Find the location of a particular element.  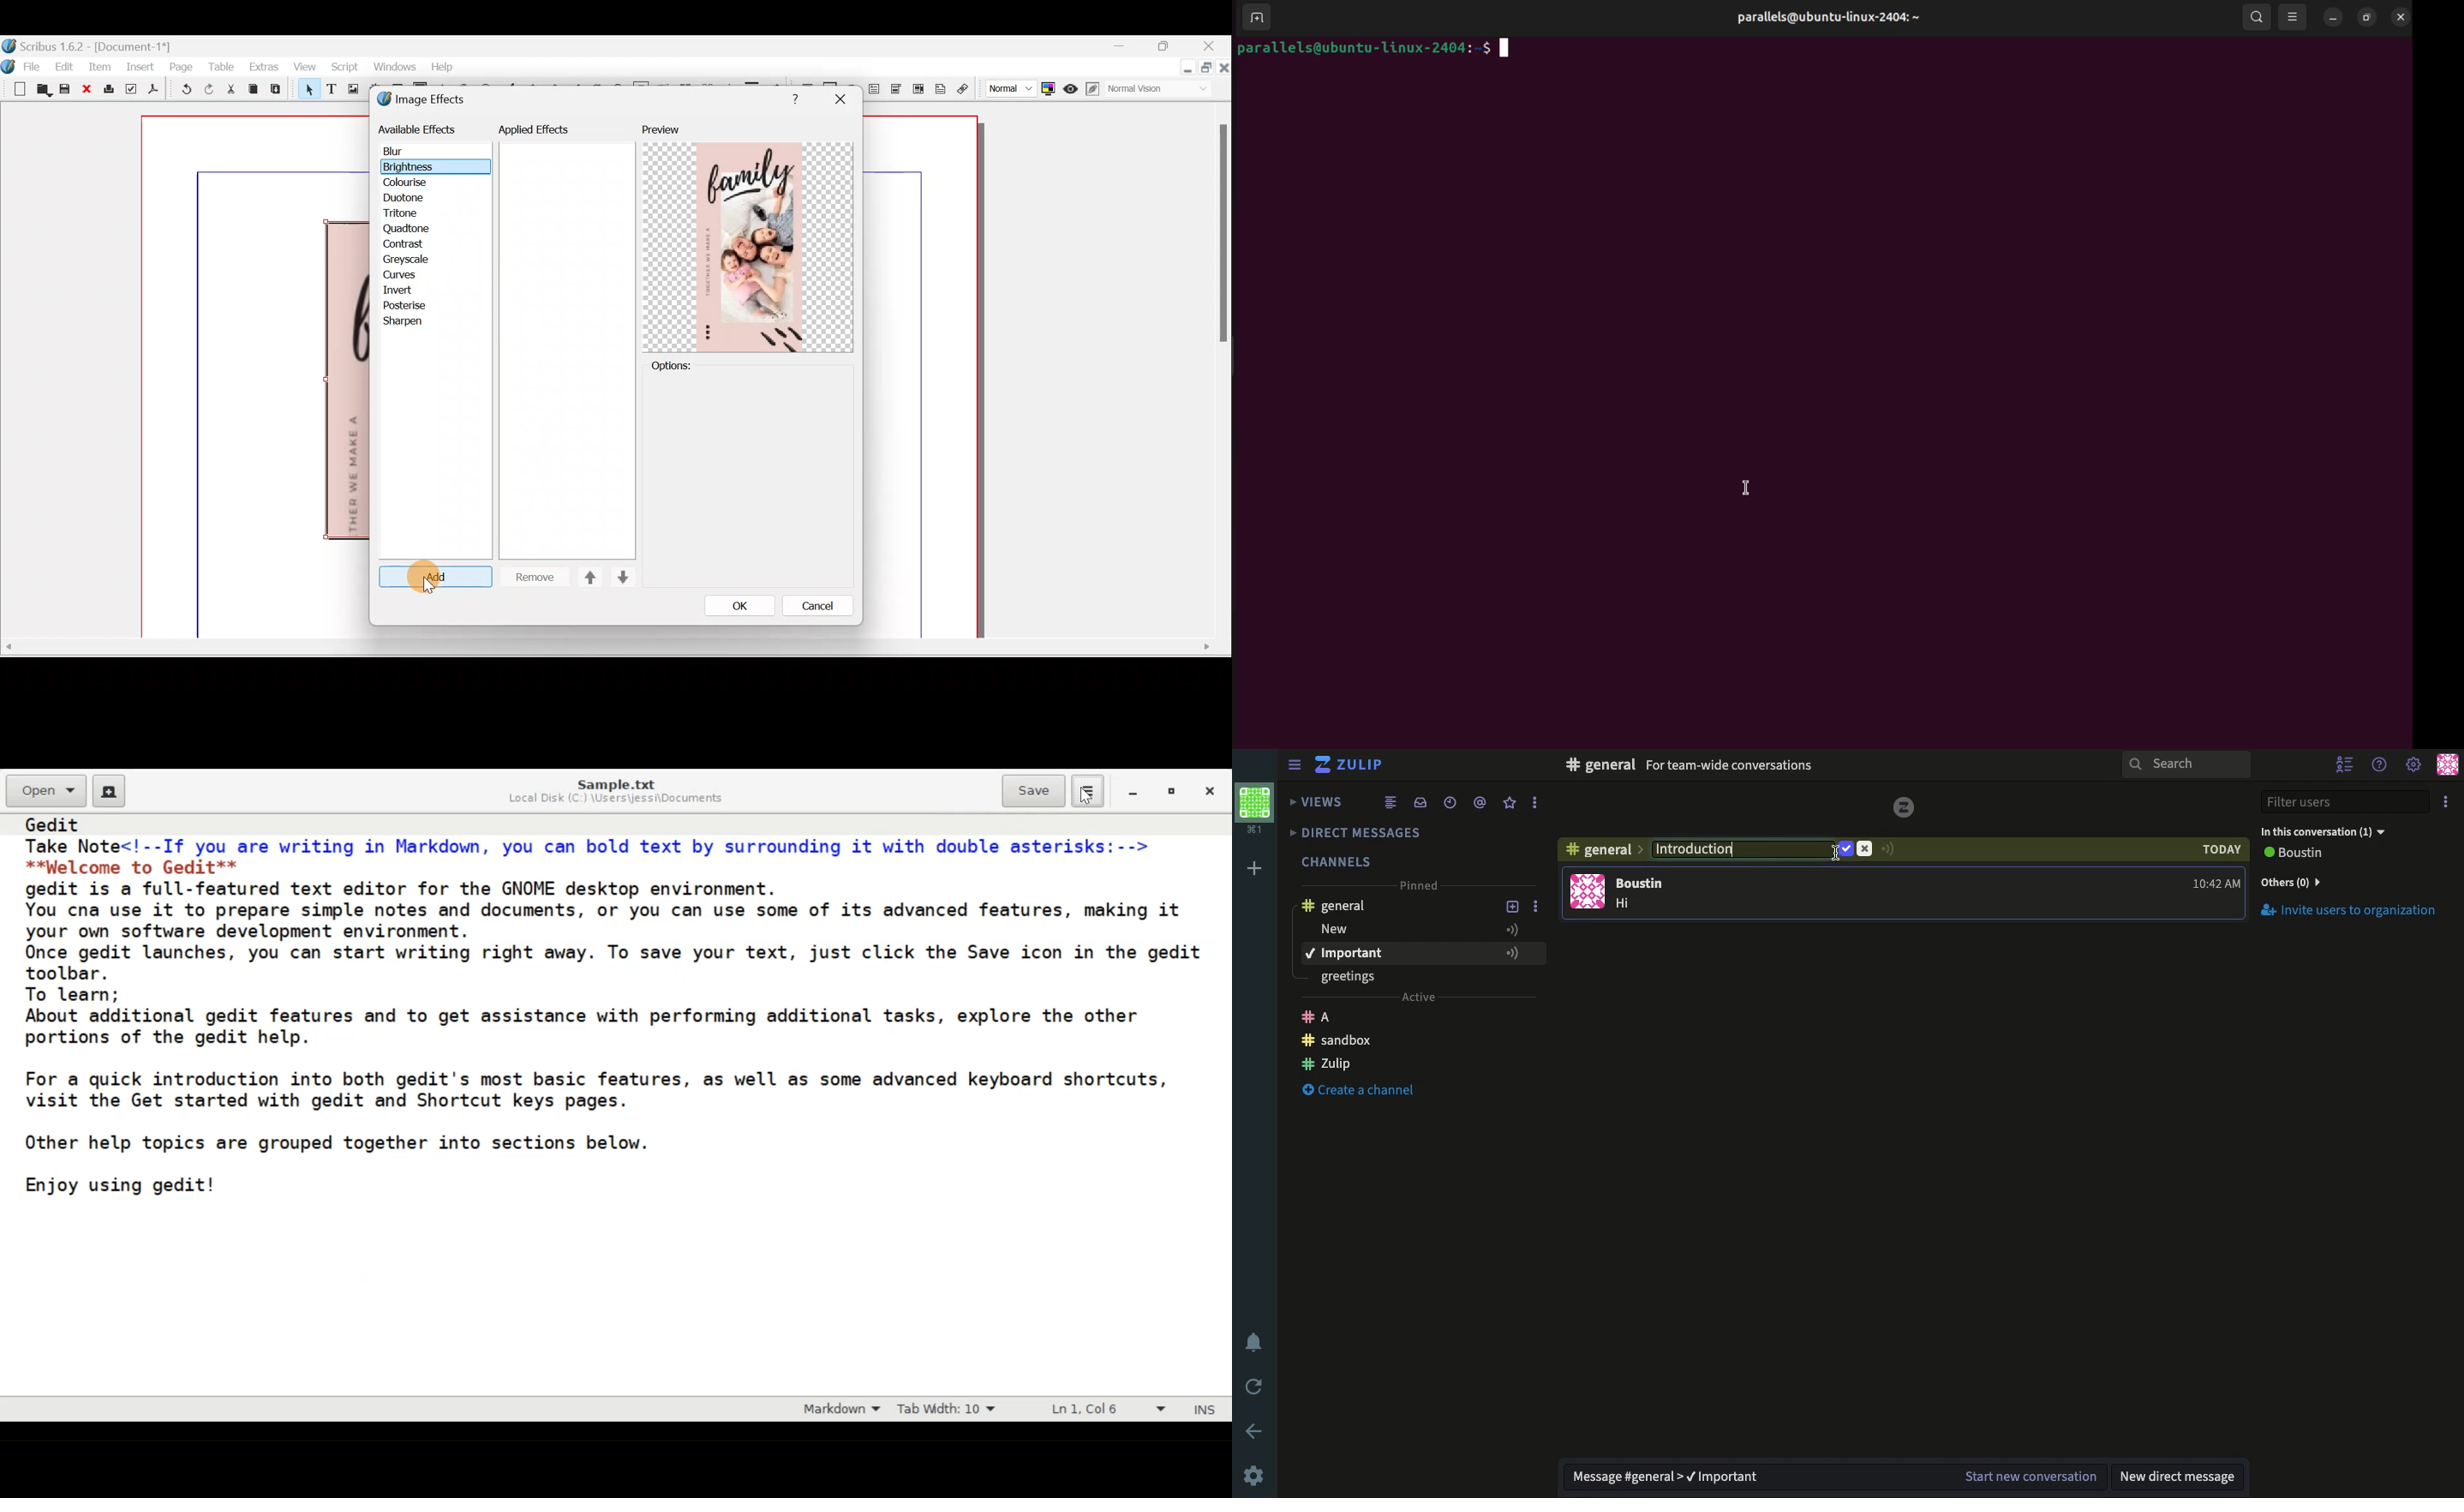

Preflight verifier is located at coordinates (131, 91).